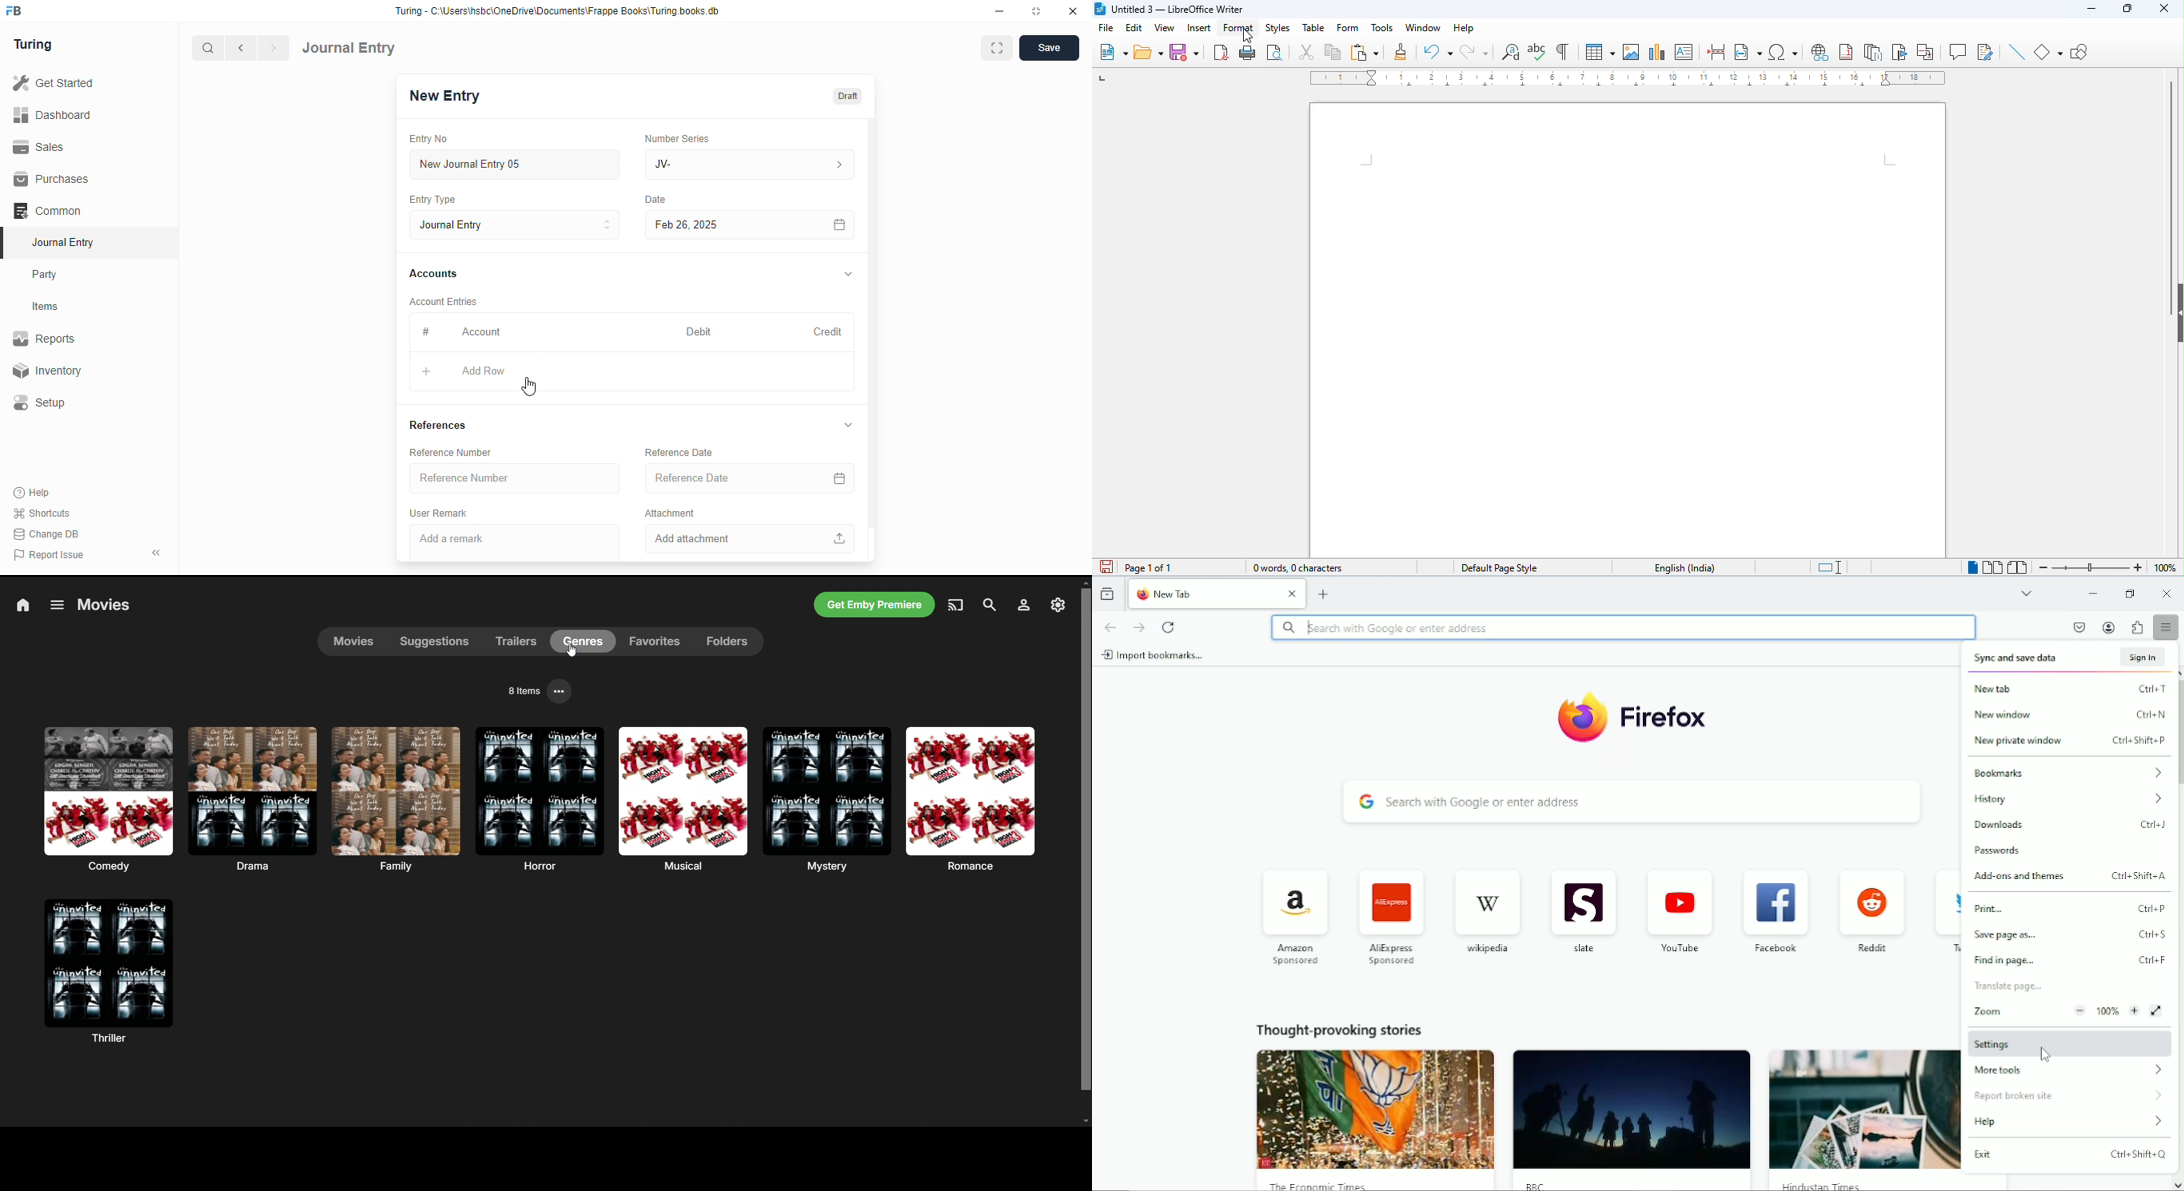  I want to click on sales, so click(39, 146).